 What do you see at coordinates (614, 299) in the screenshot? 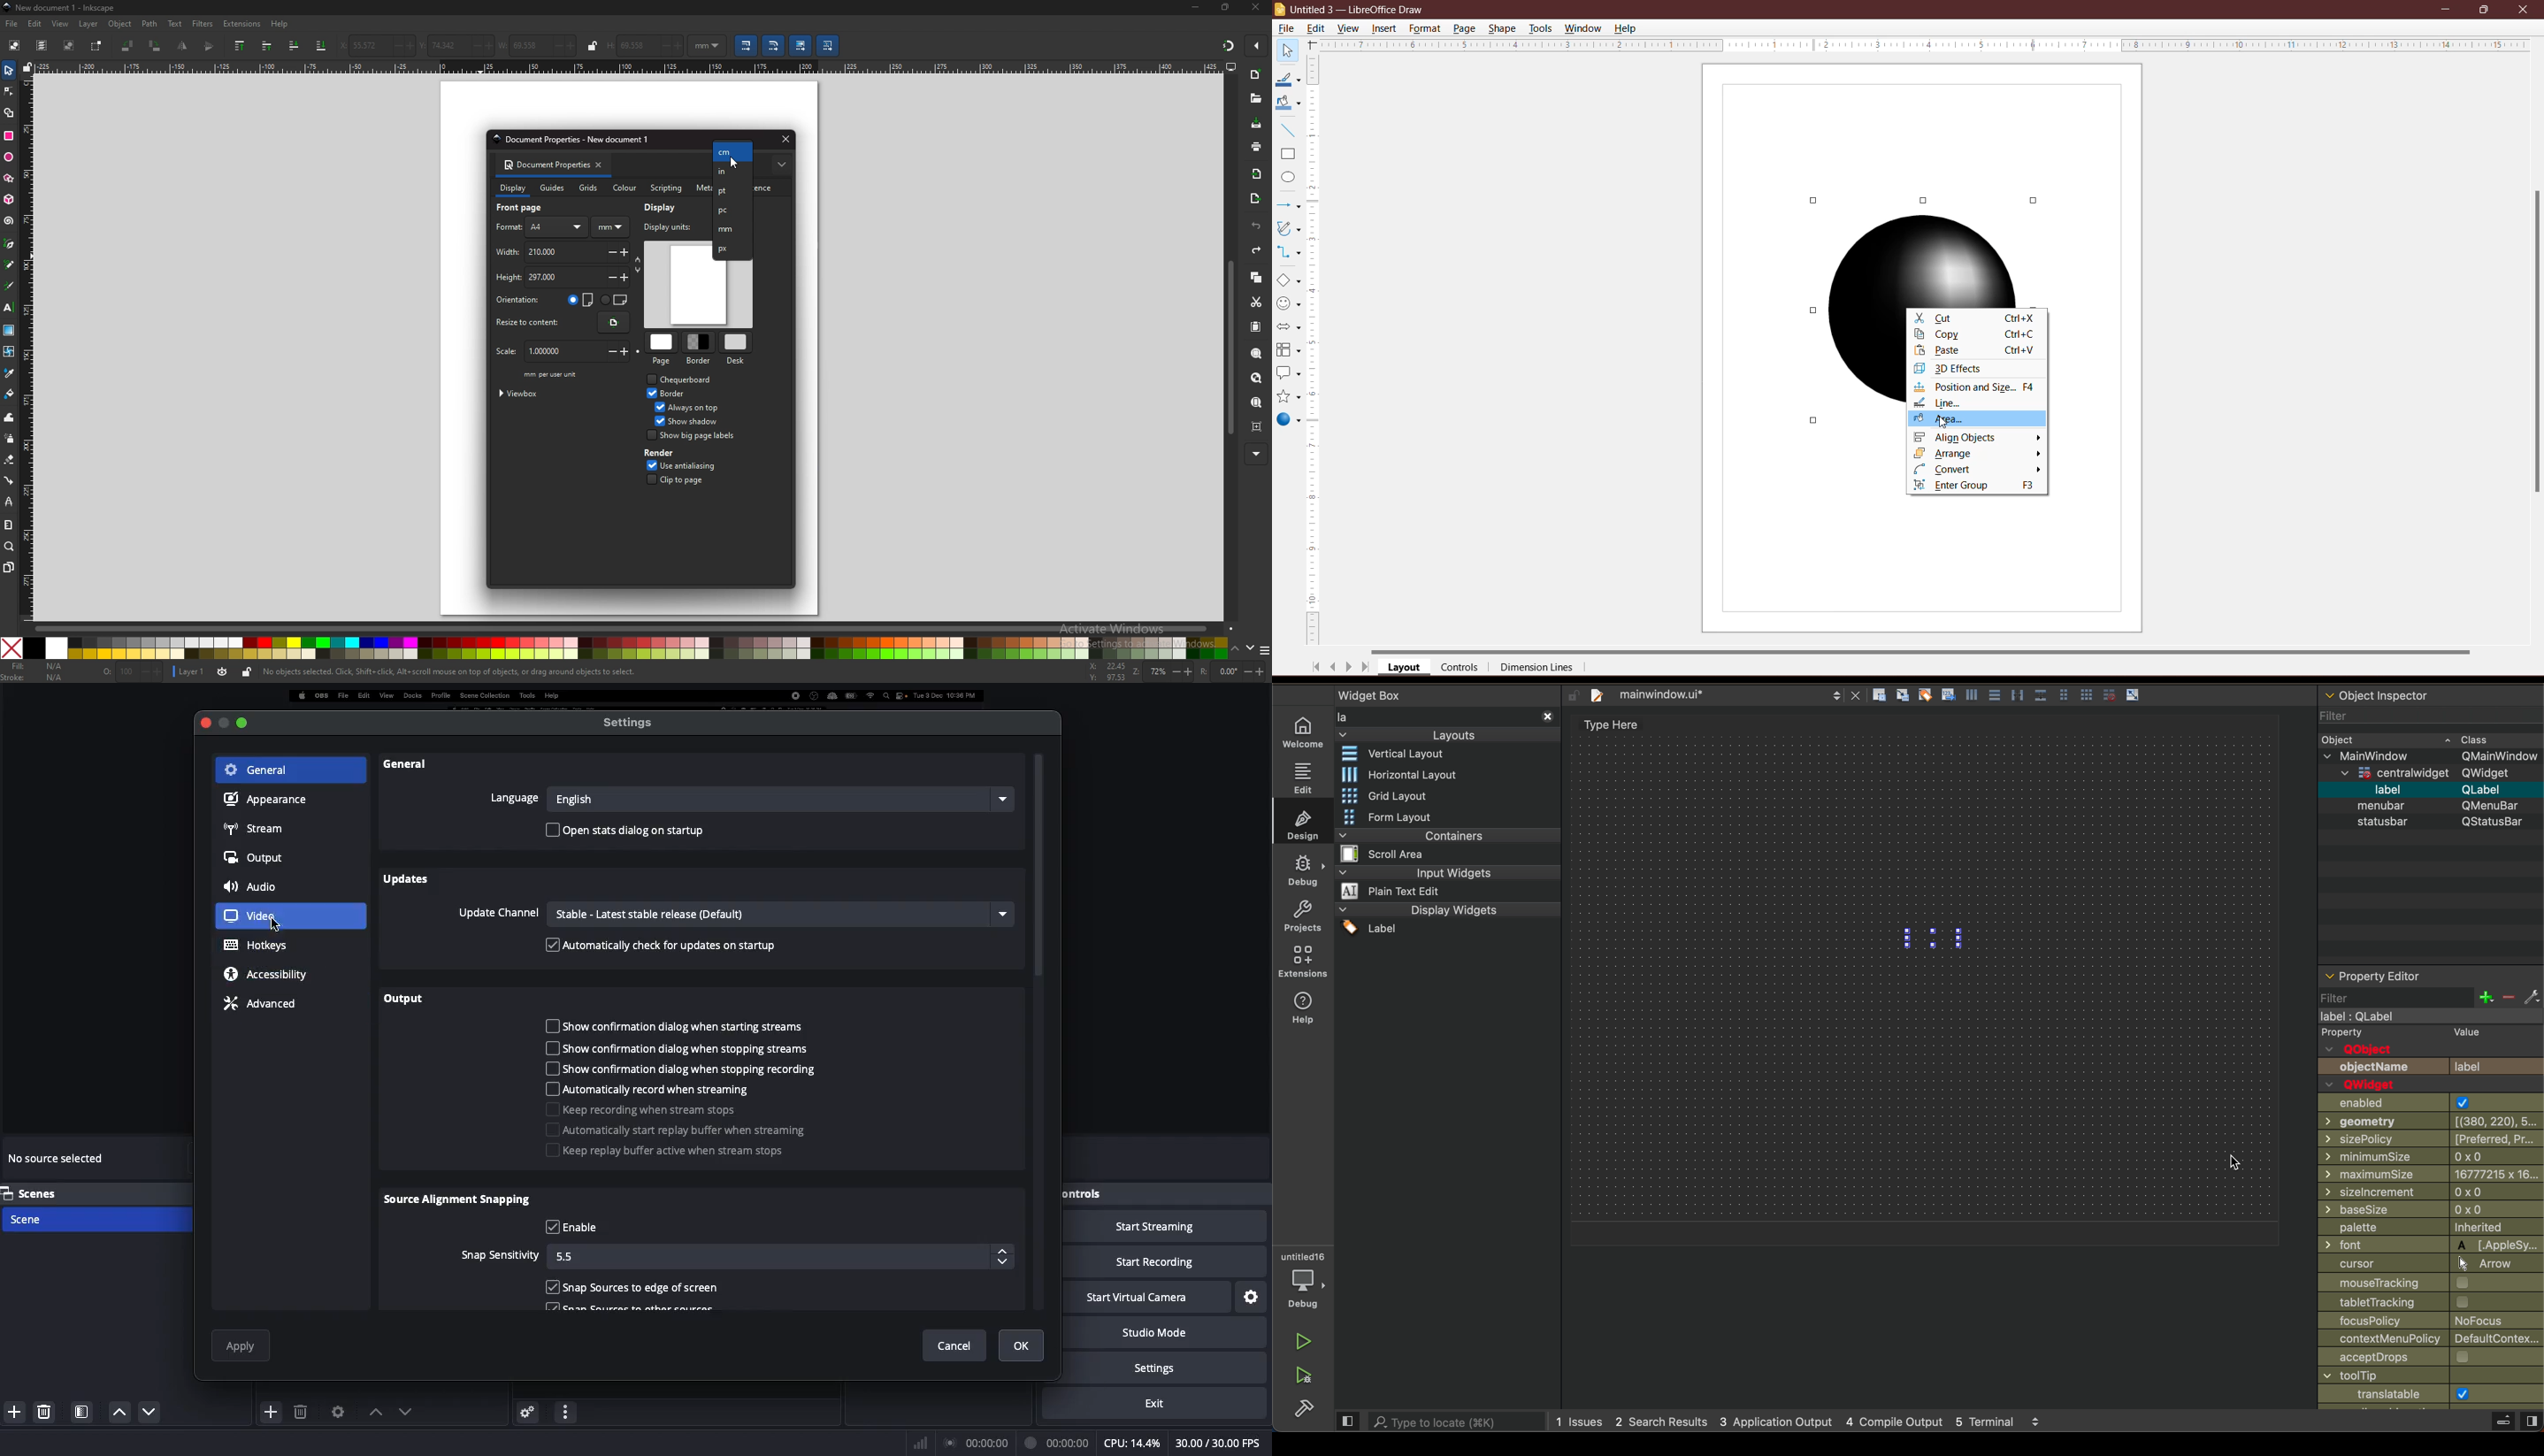
I see `landscape` at bounding box center [614, 299].